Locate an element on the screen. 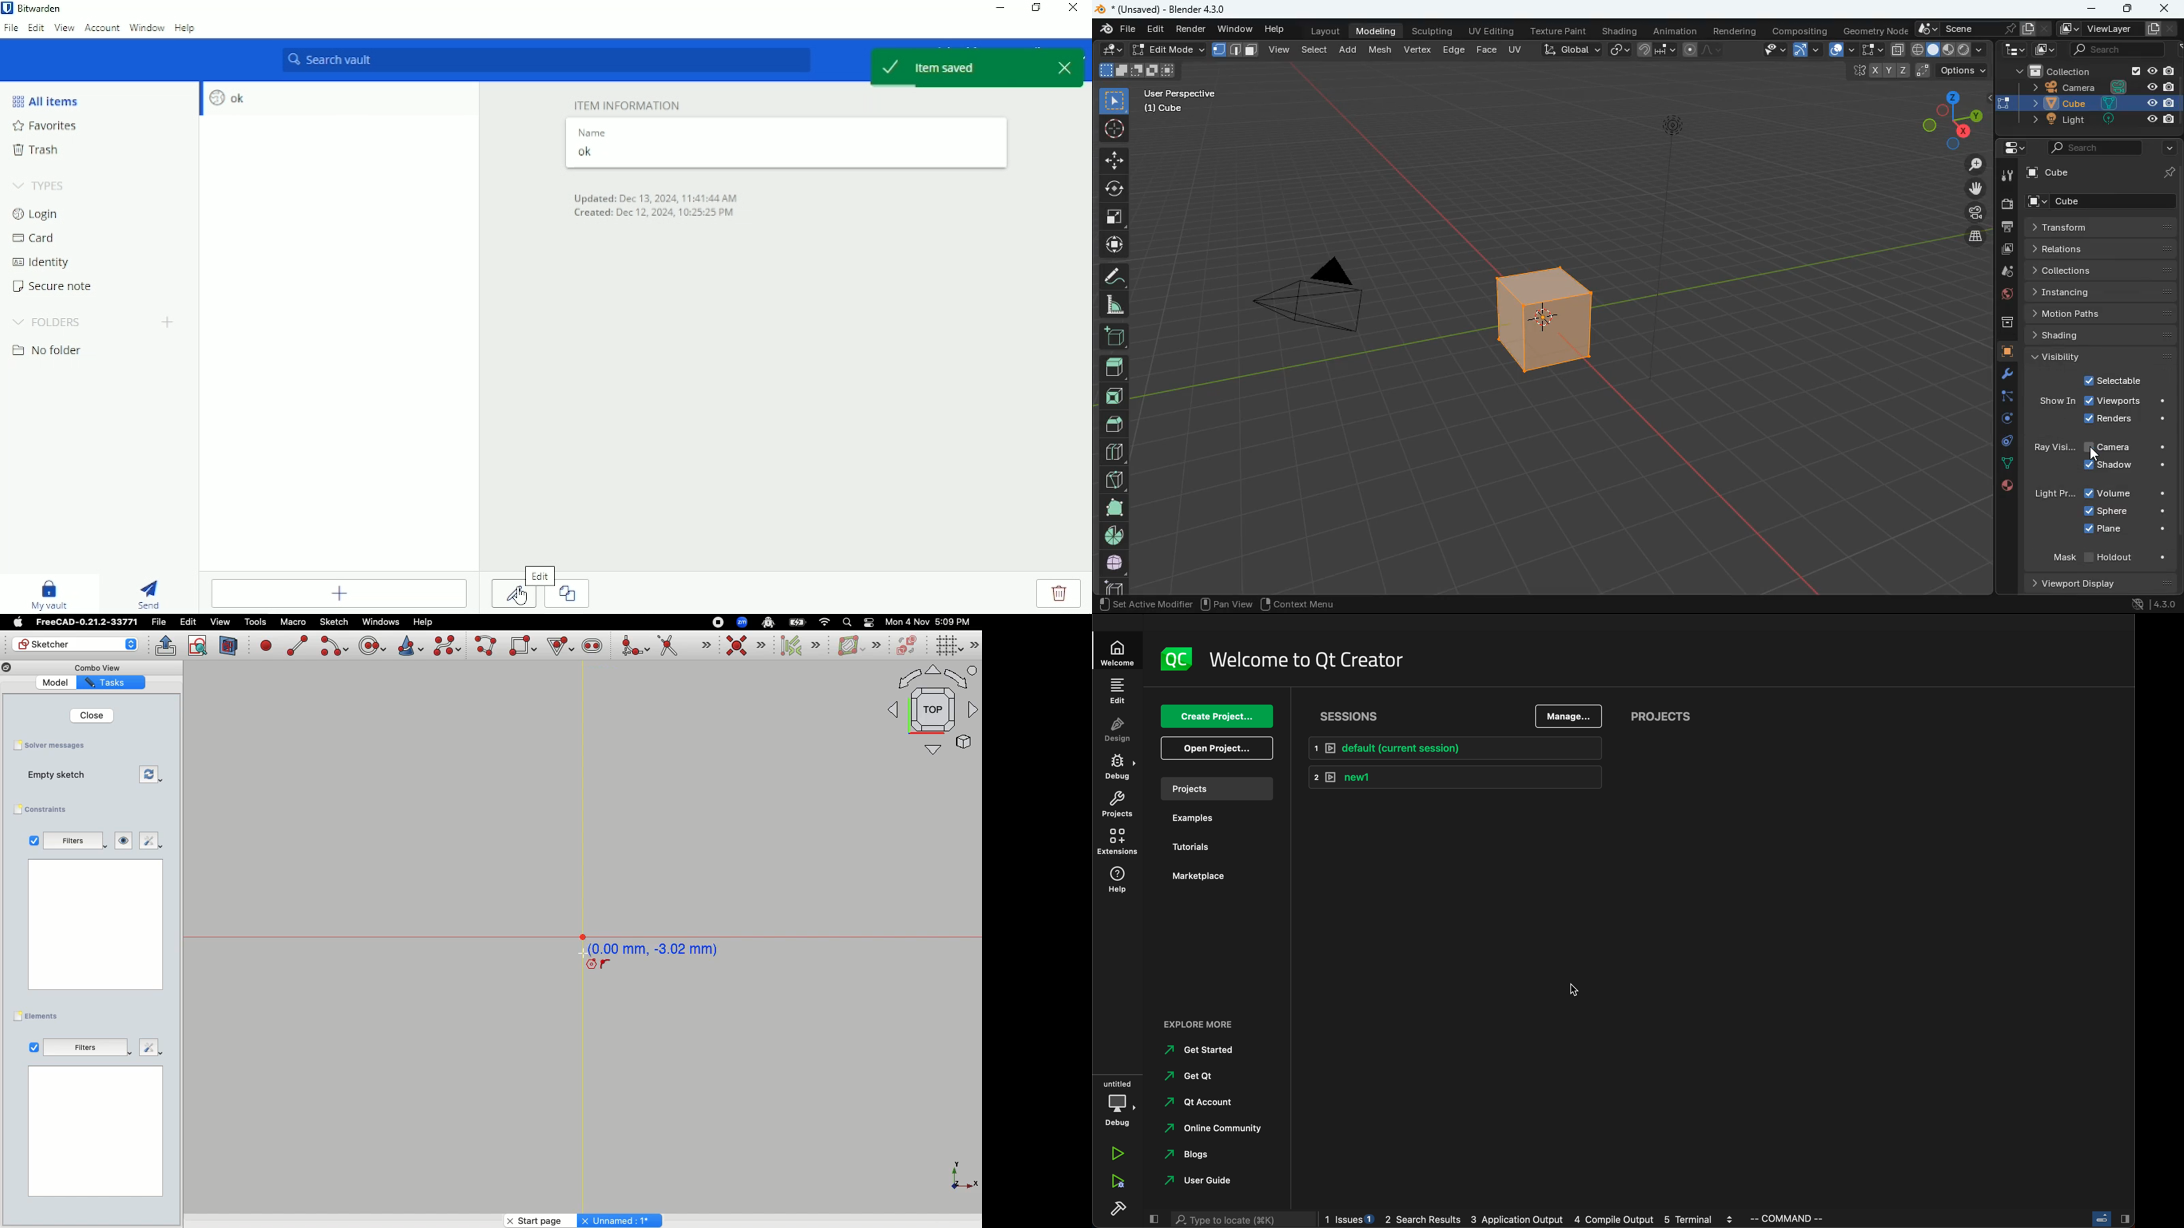 Image resolution: width=2184 pixels, height=1232 pixels. blender is located at coordinates (1166, 10).